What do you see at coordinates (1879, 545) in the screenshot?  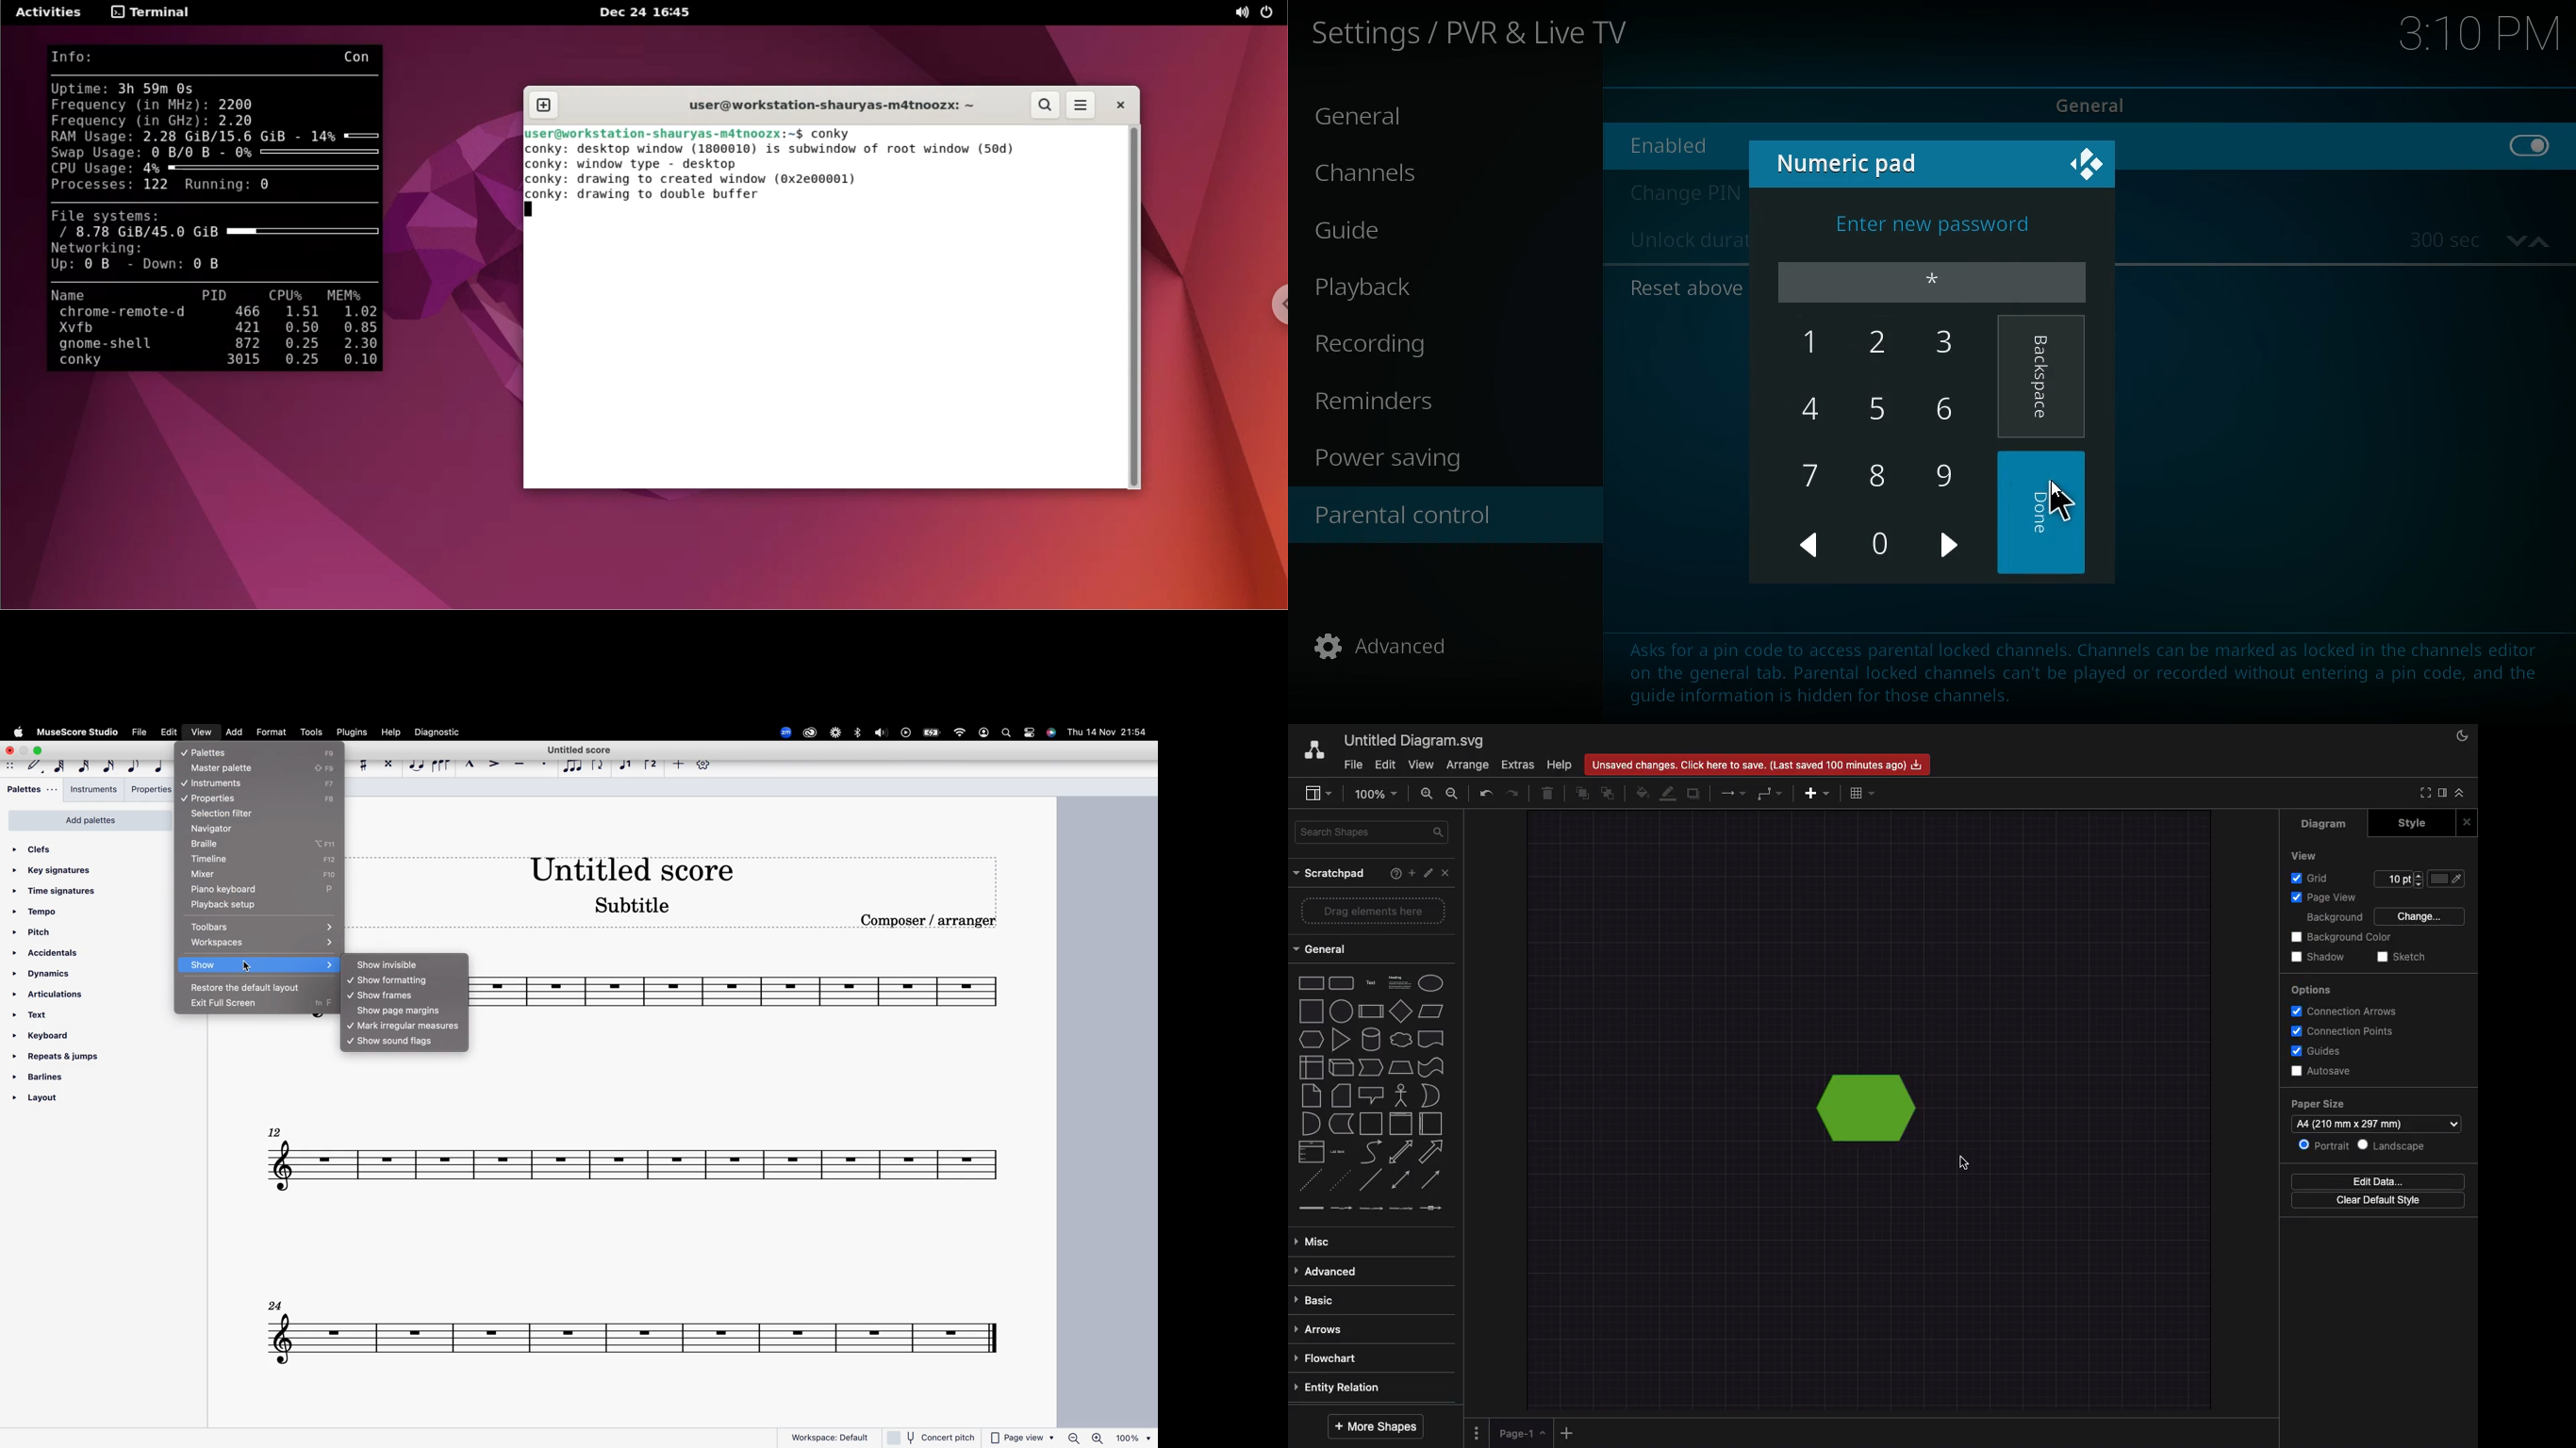 I see `0` at bounding box center [1879, 545].